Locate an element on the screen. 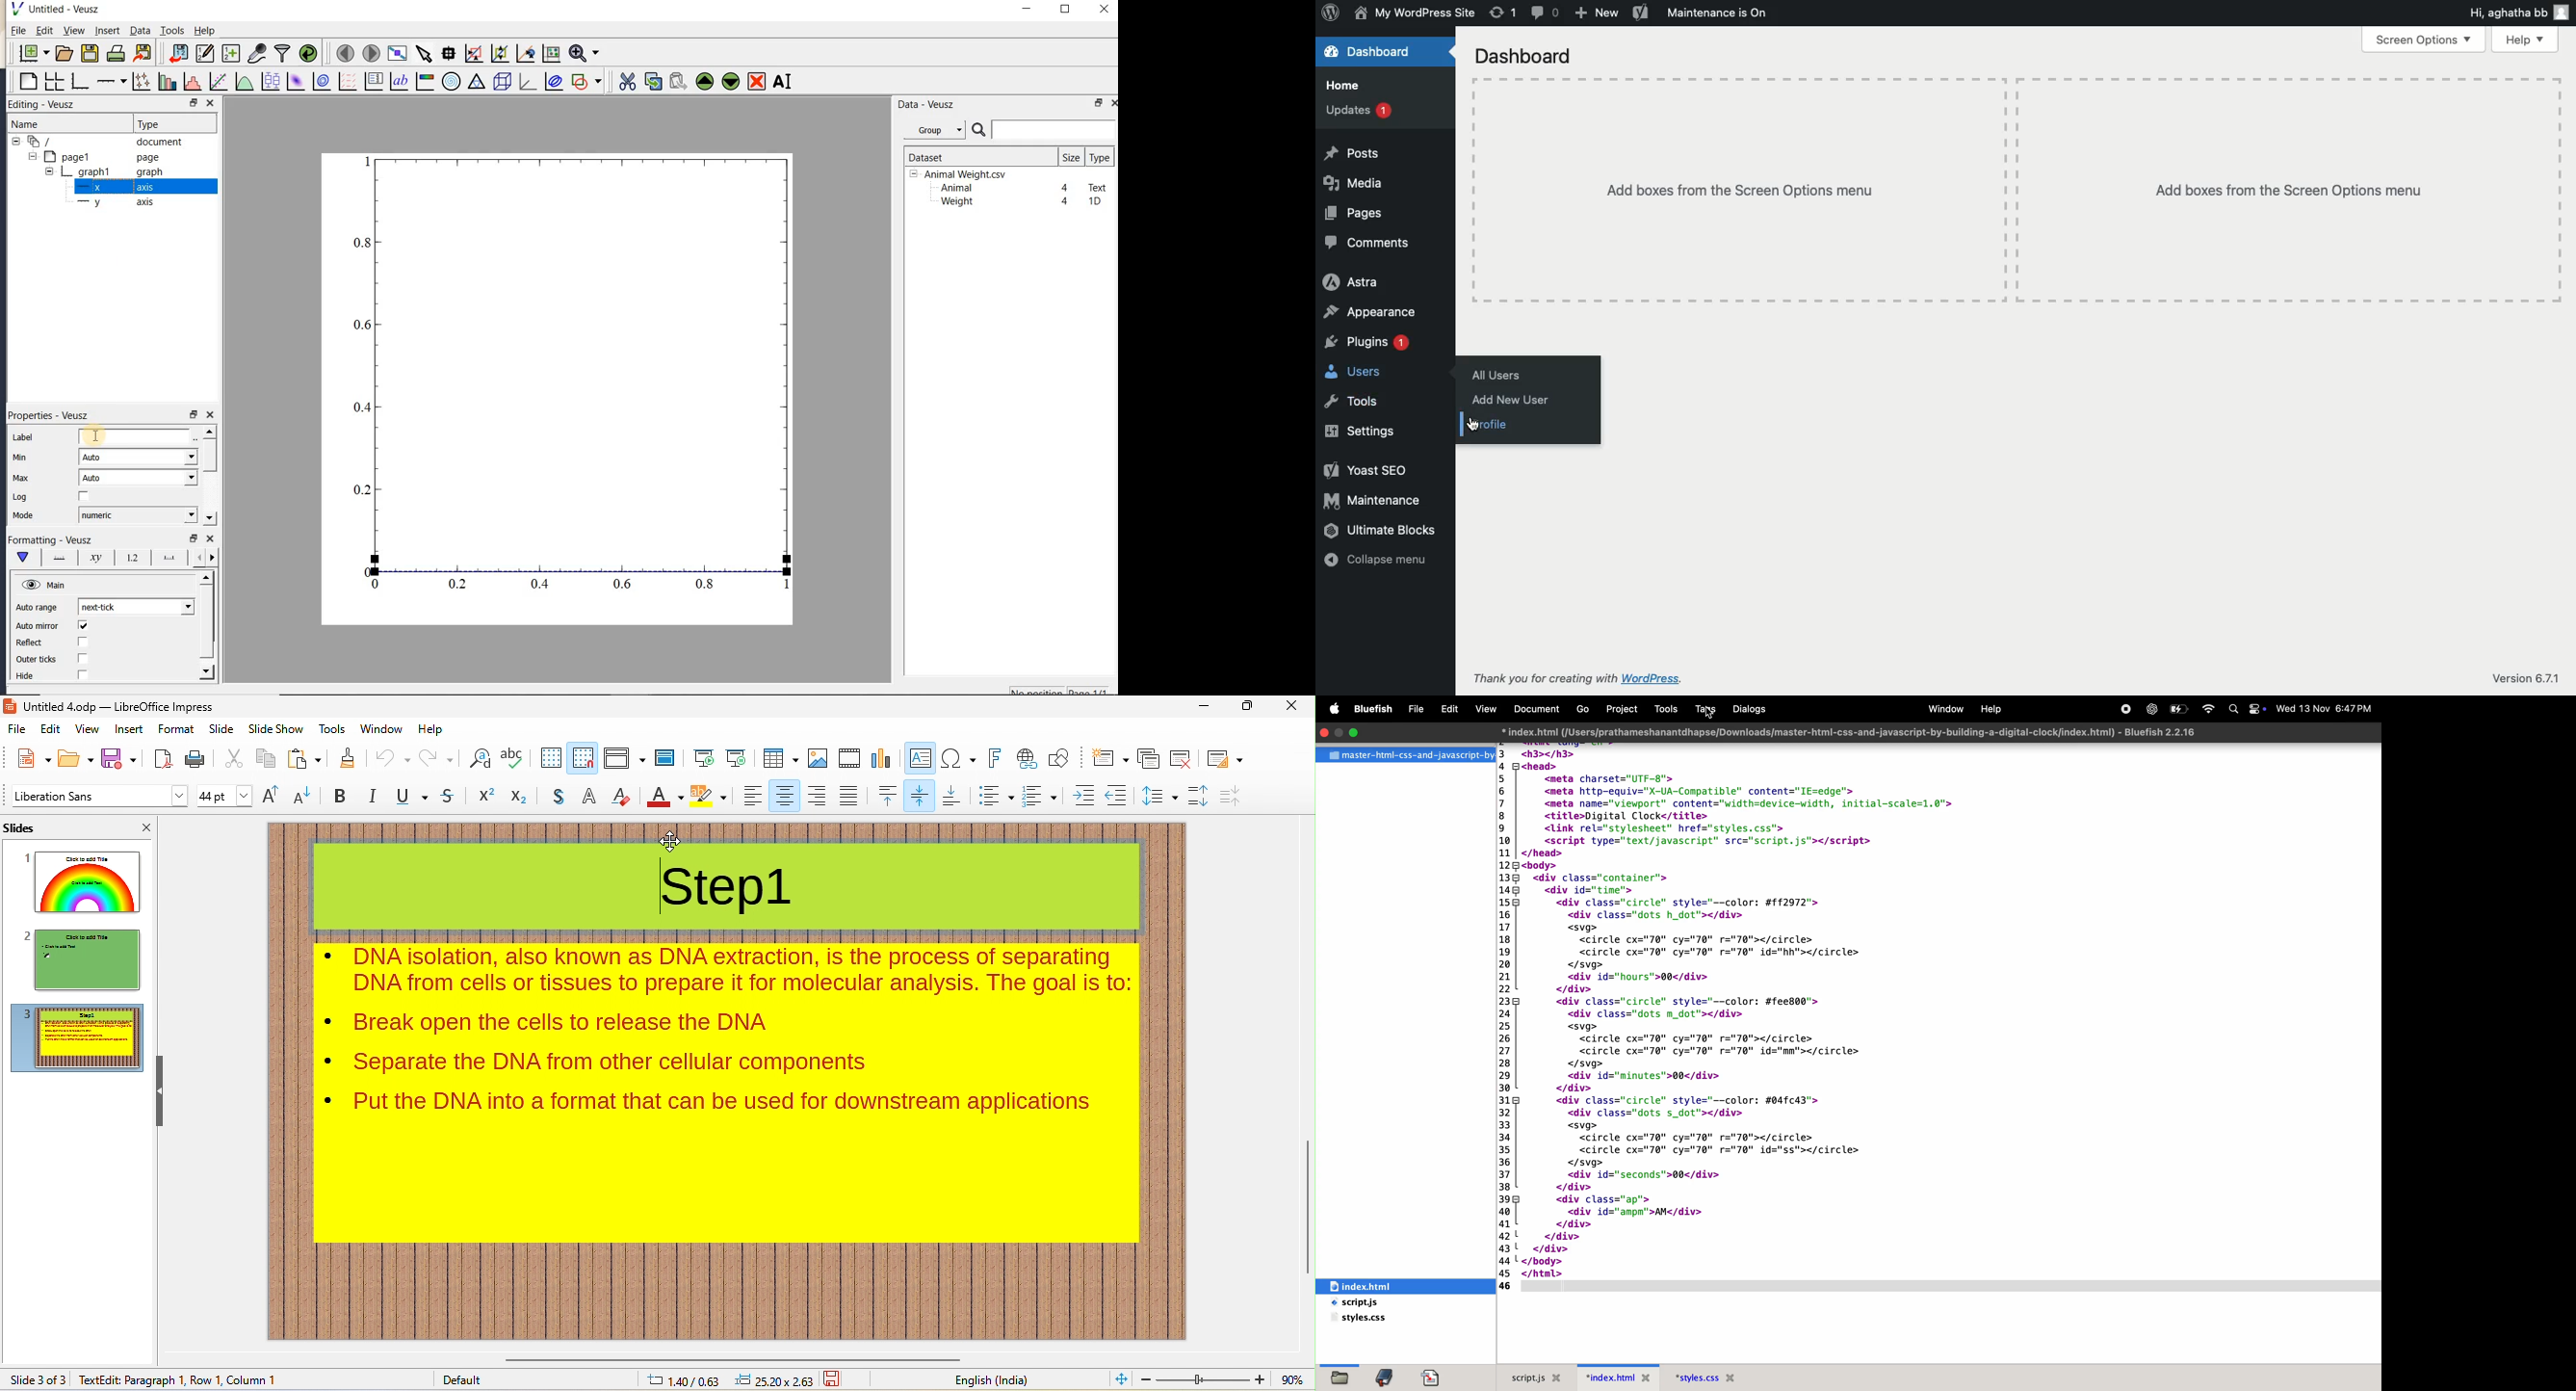 The image size is (2576, 1400). Close file is located at coordinates (1559, 1378).